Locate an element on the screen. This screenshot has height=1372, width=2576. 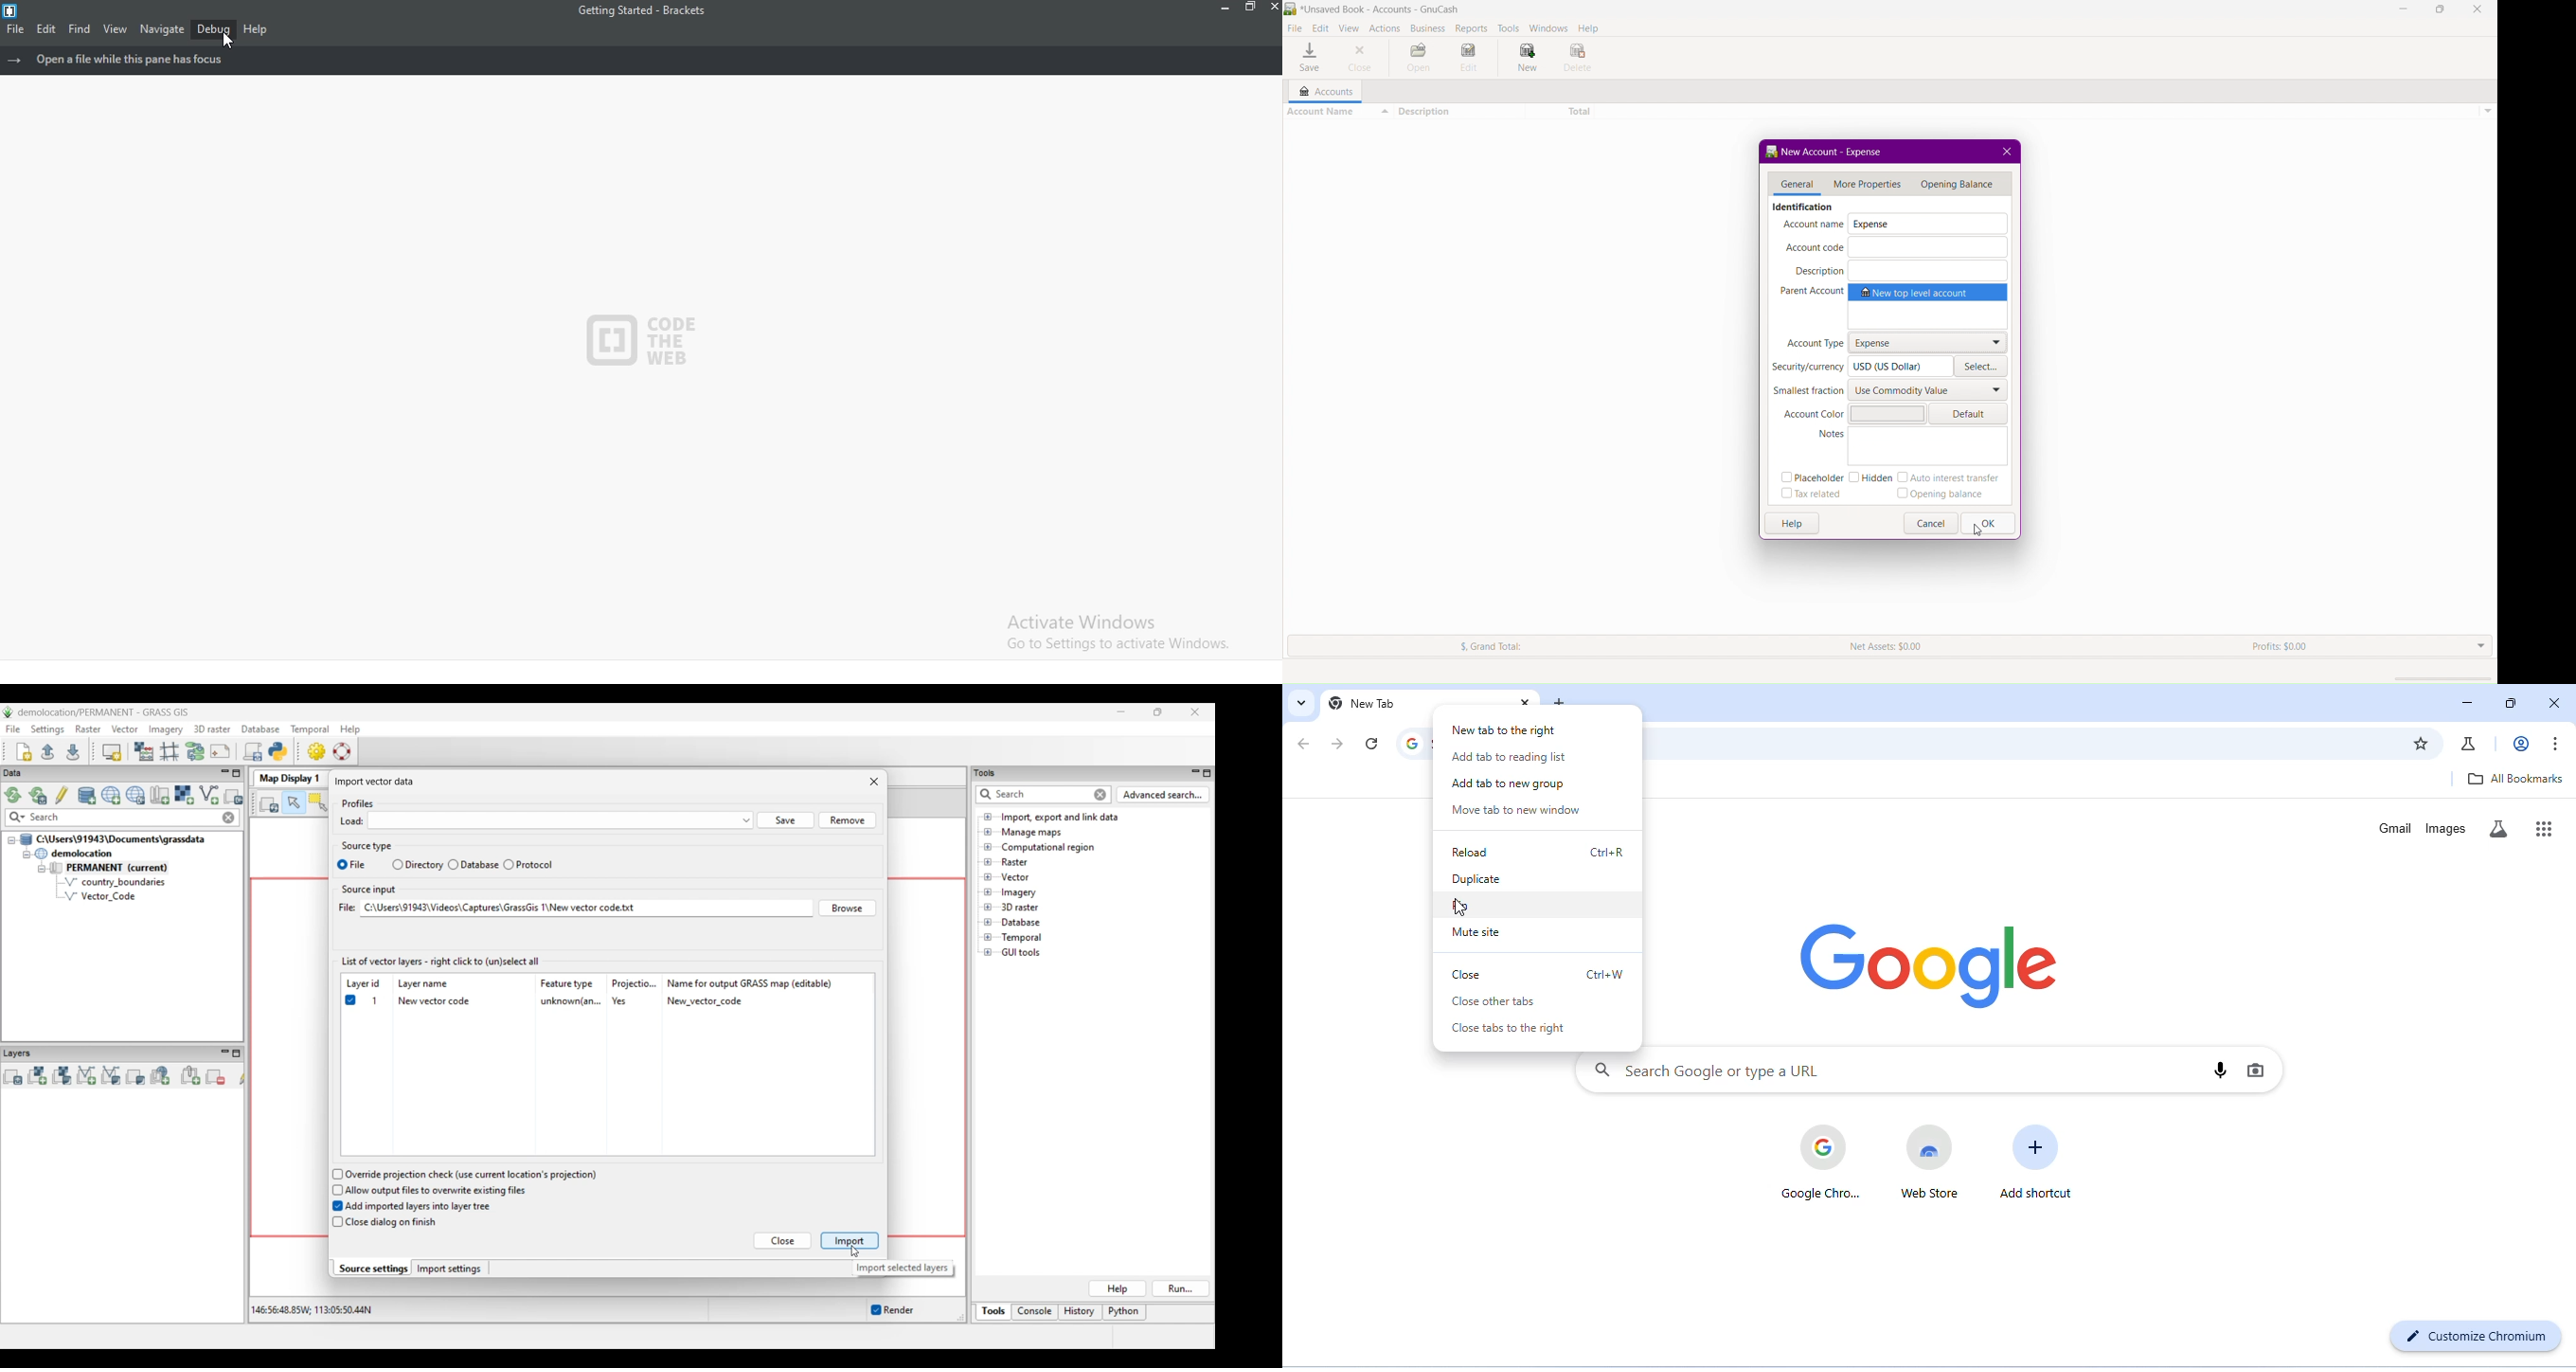
cursor is located at coordinates (232, 40).